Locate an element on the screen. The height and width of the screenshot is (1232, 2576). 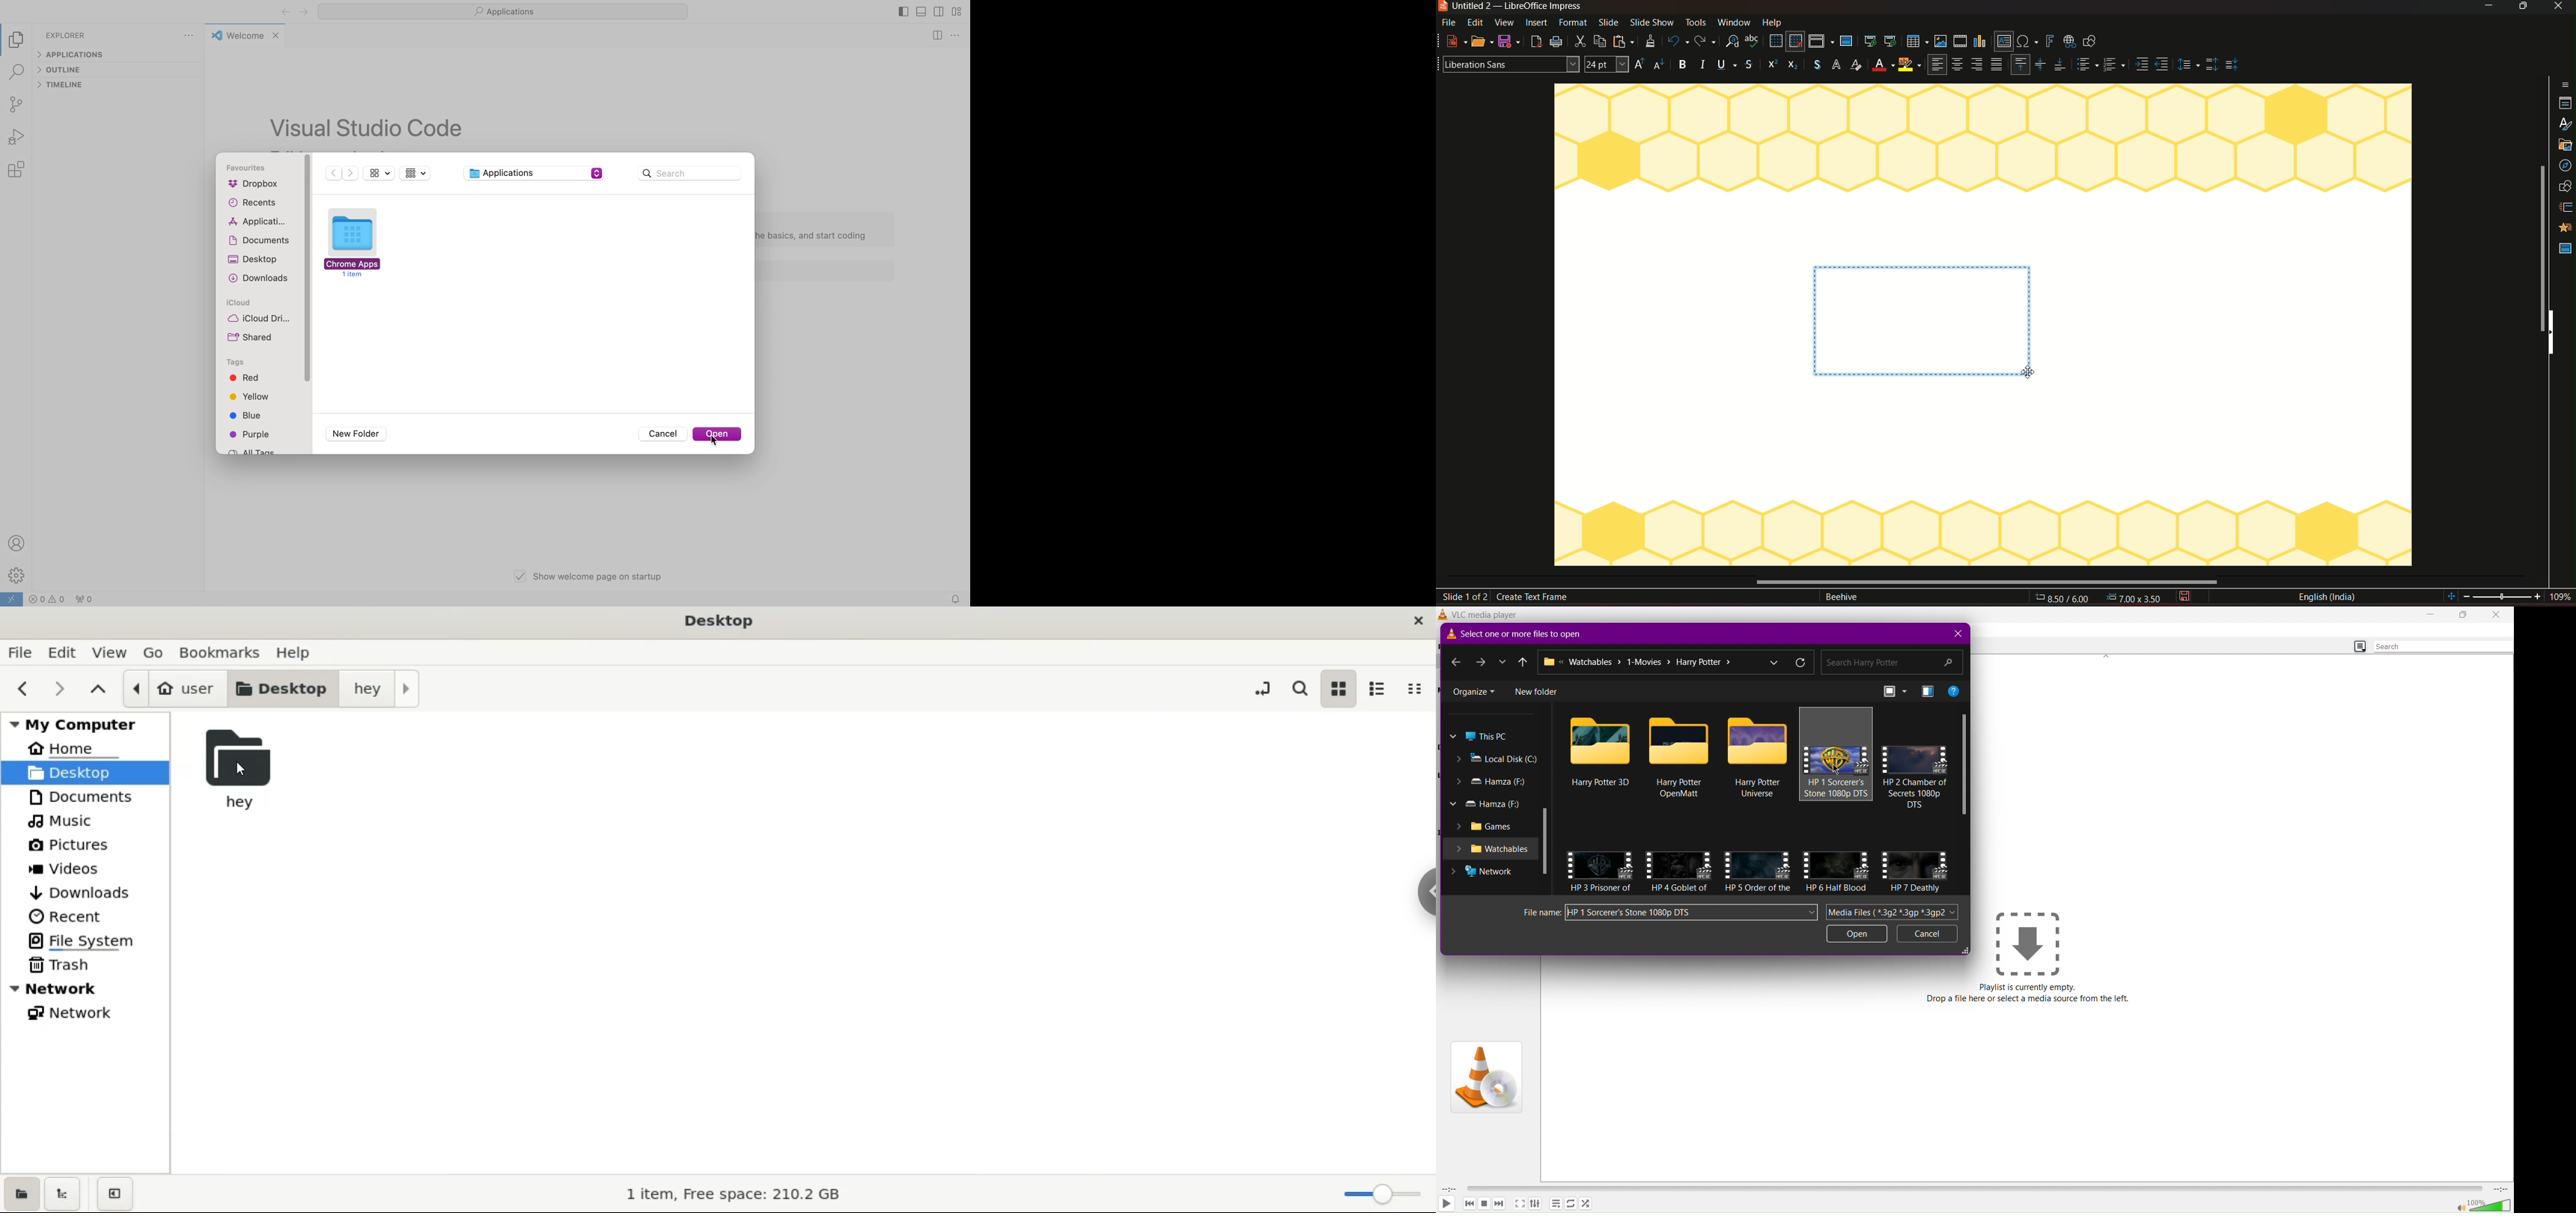
vs code text is located at coordinates (369, 127).